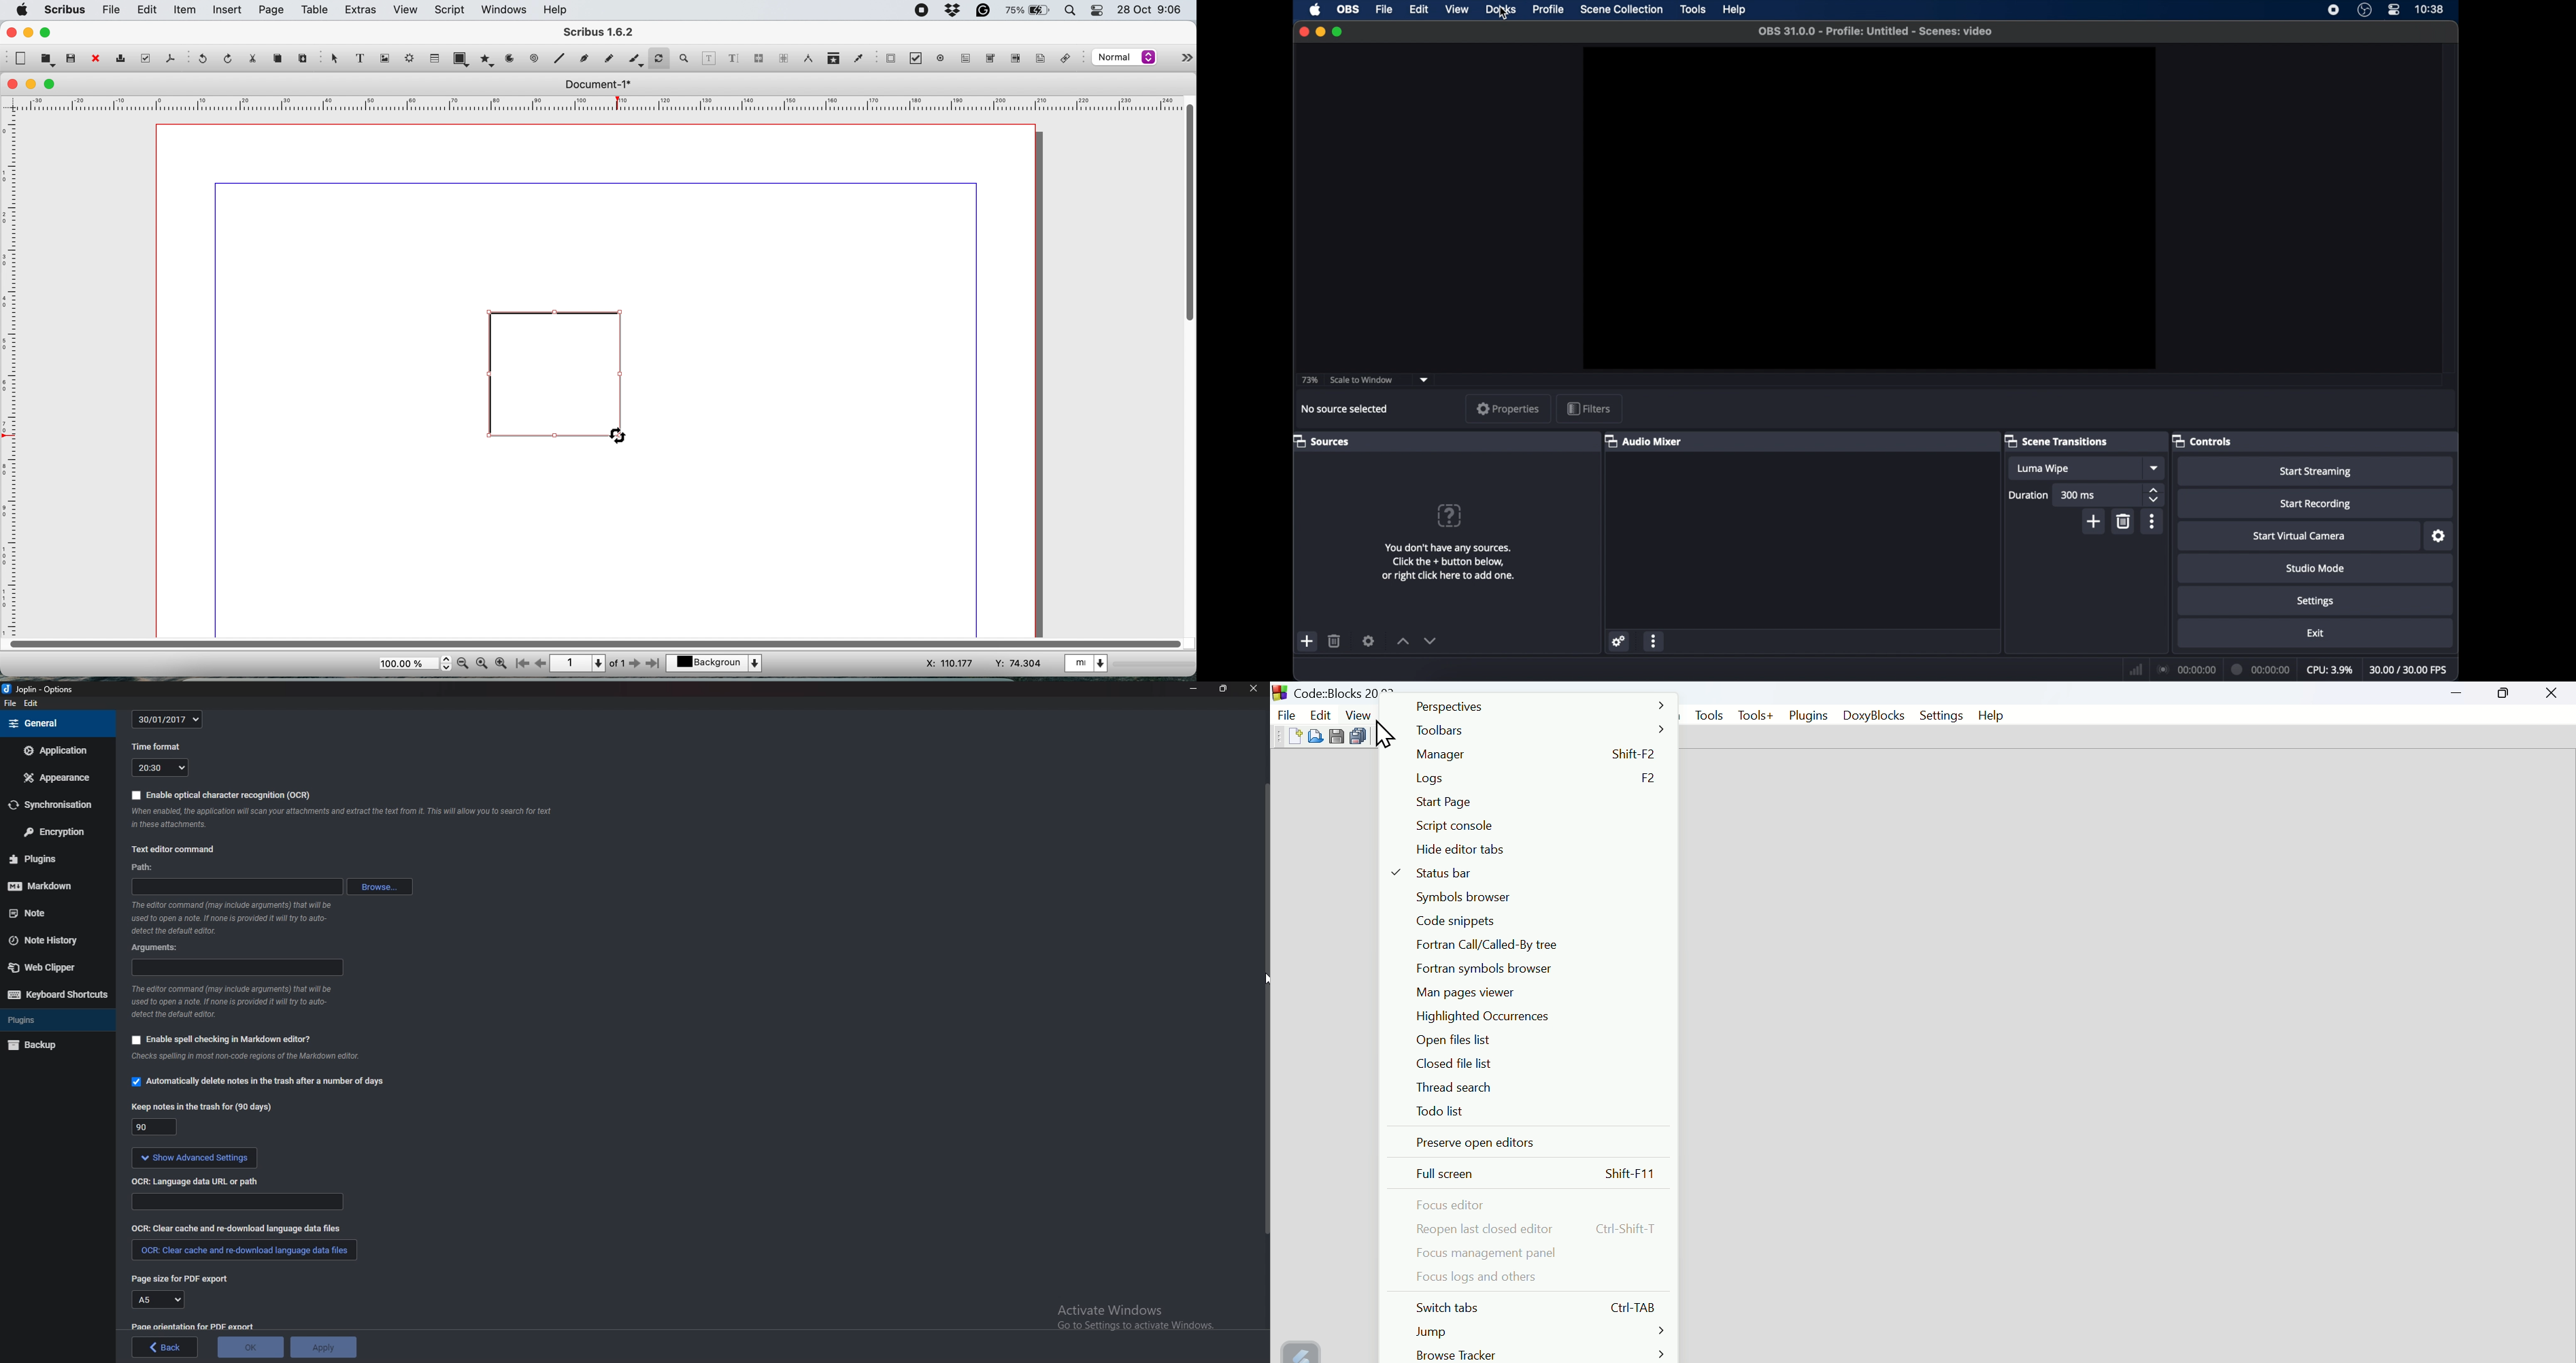 The image size is (2576, 1372). Describe the element at coordinates (1224, 689) in the screenshot. I see `Resize` at that location.